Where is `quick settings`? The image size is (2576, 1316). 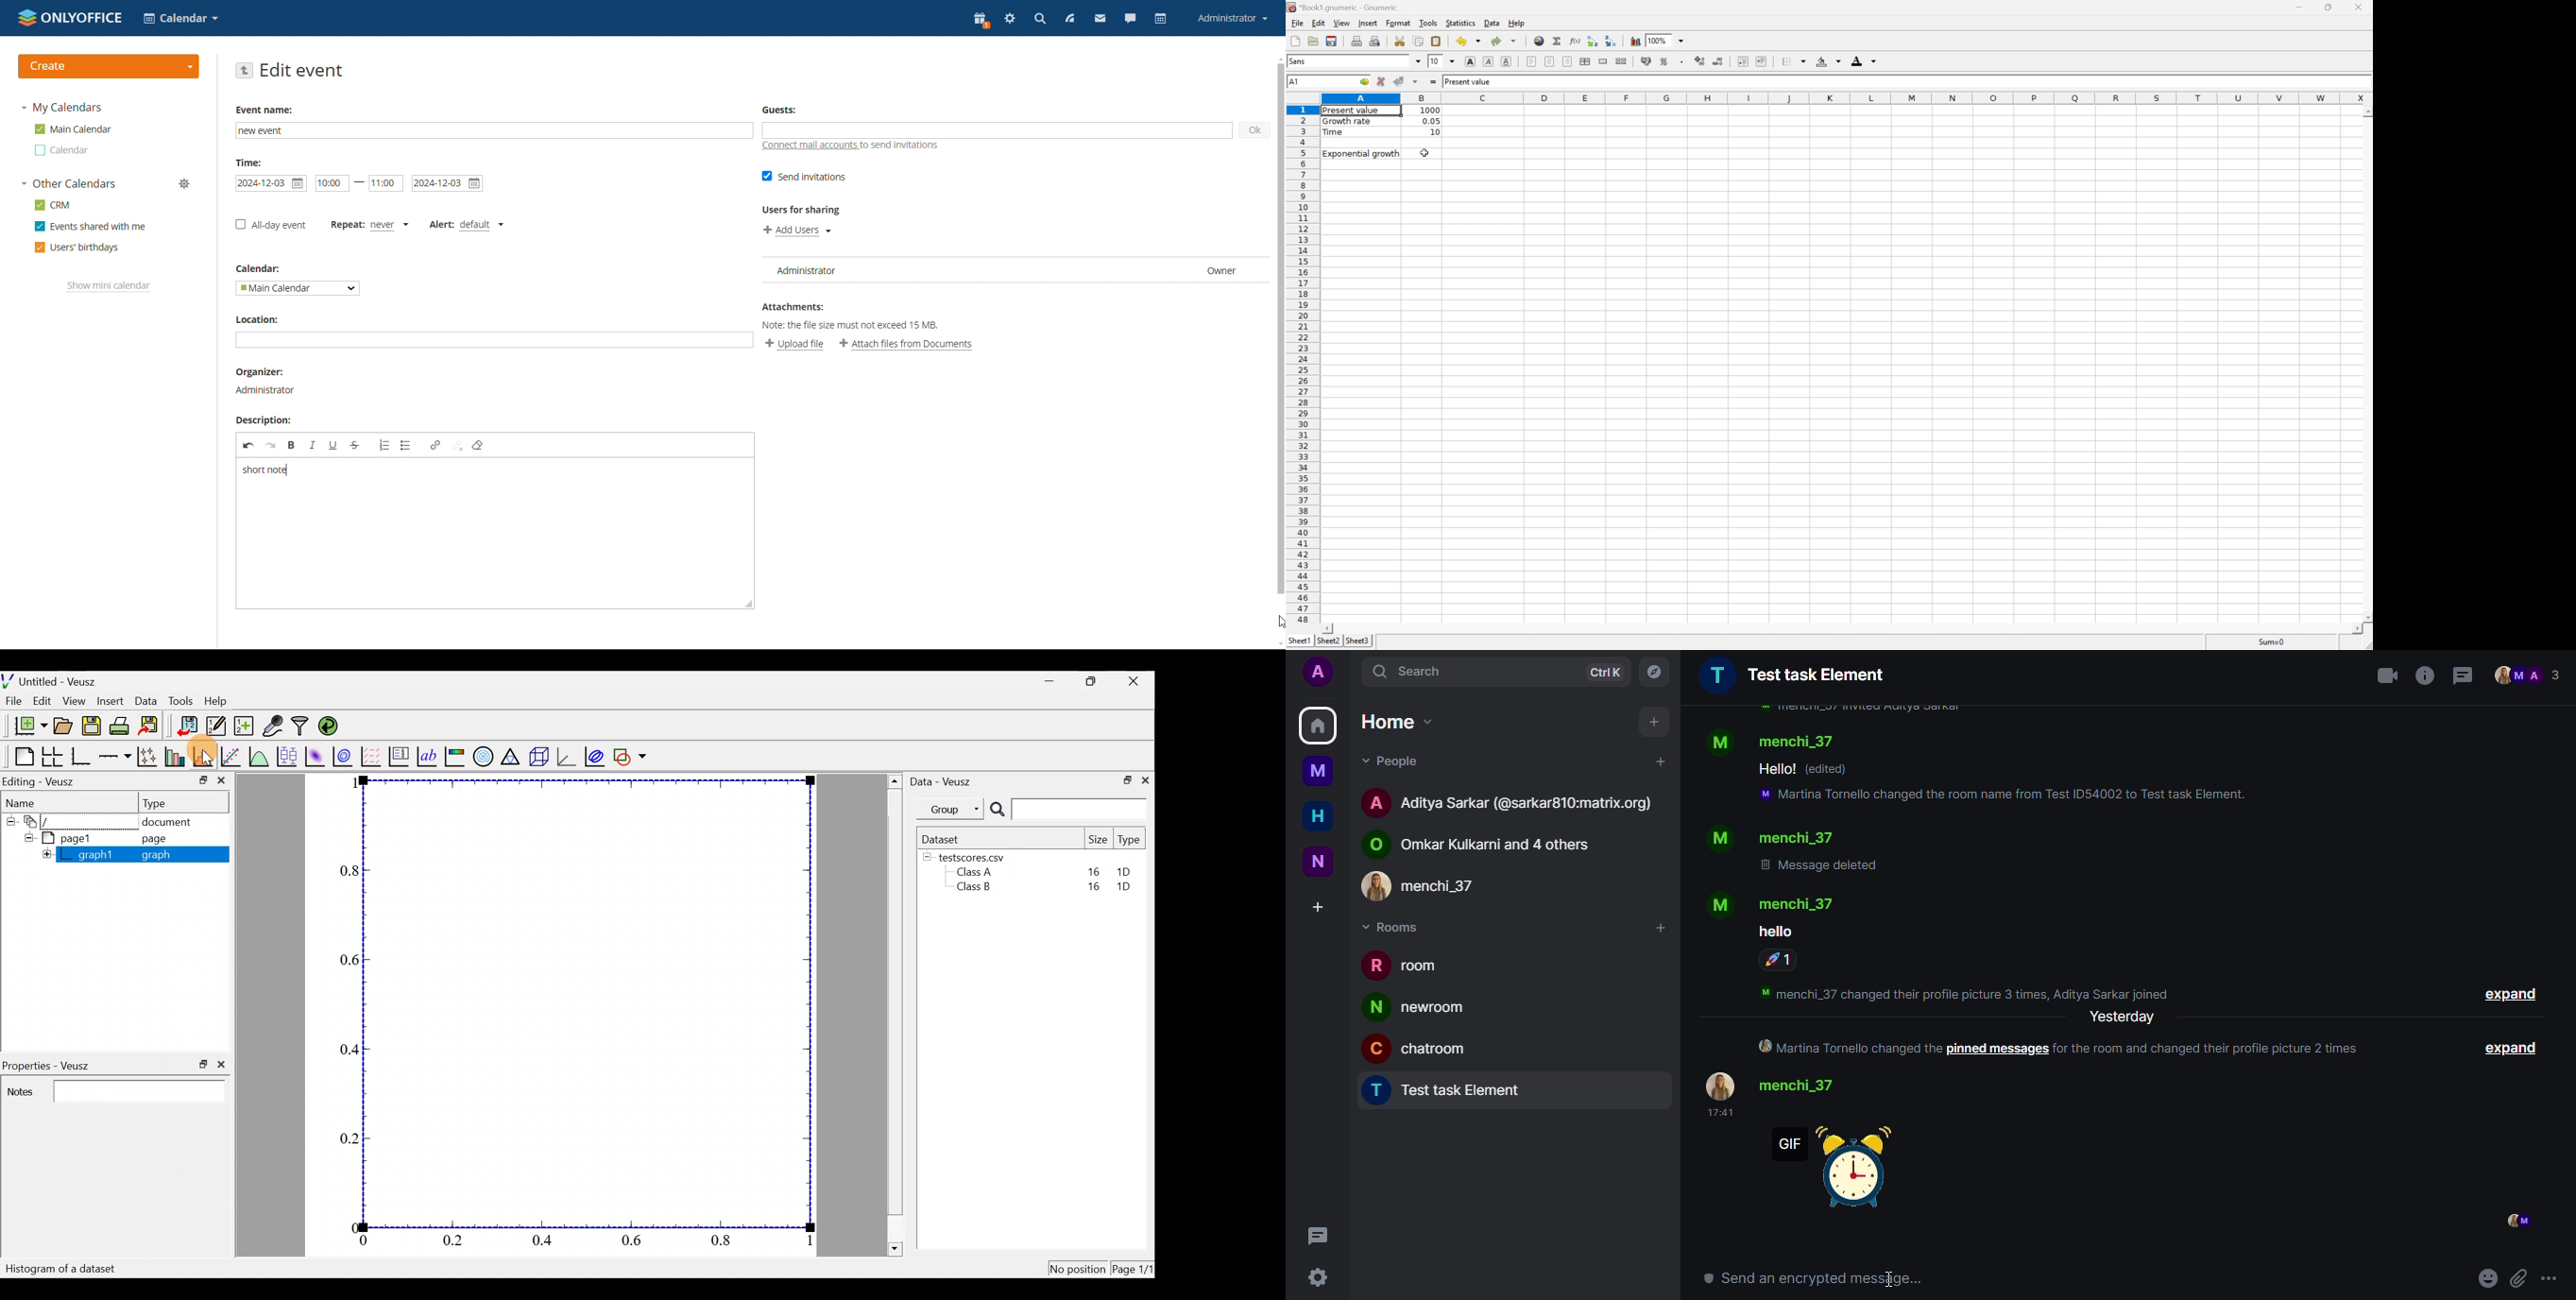
quick settings is located at coordinates (1310, 1277).